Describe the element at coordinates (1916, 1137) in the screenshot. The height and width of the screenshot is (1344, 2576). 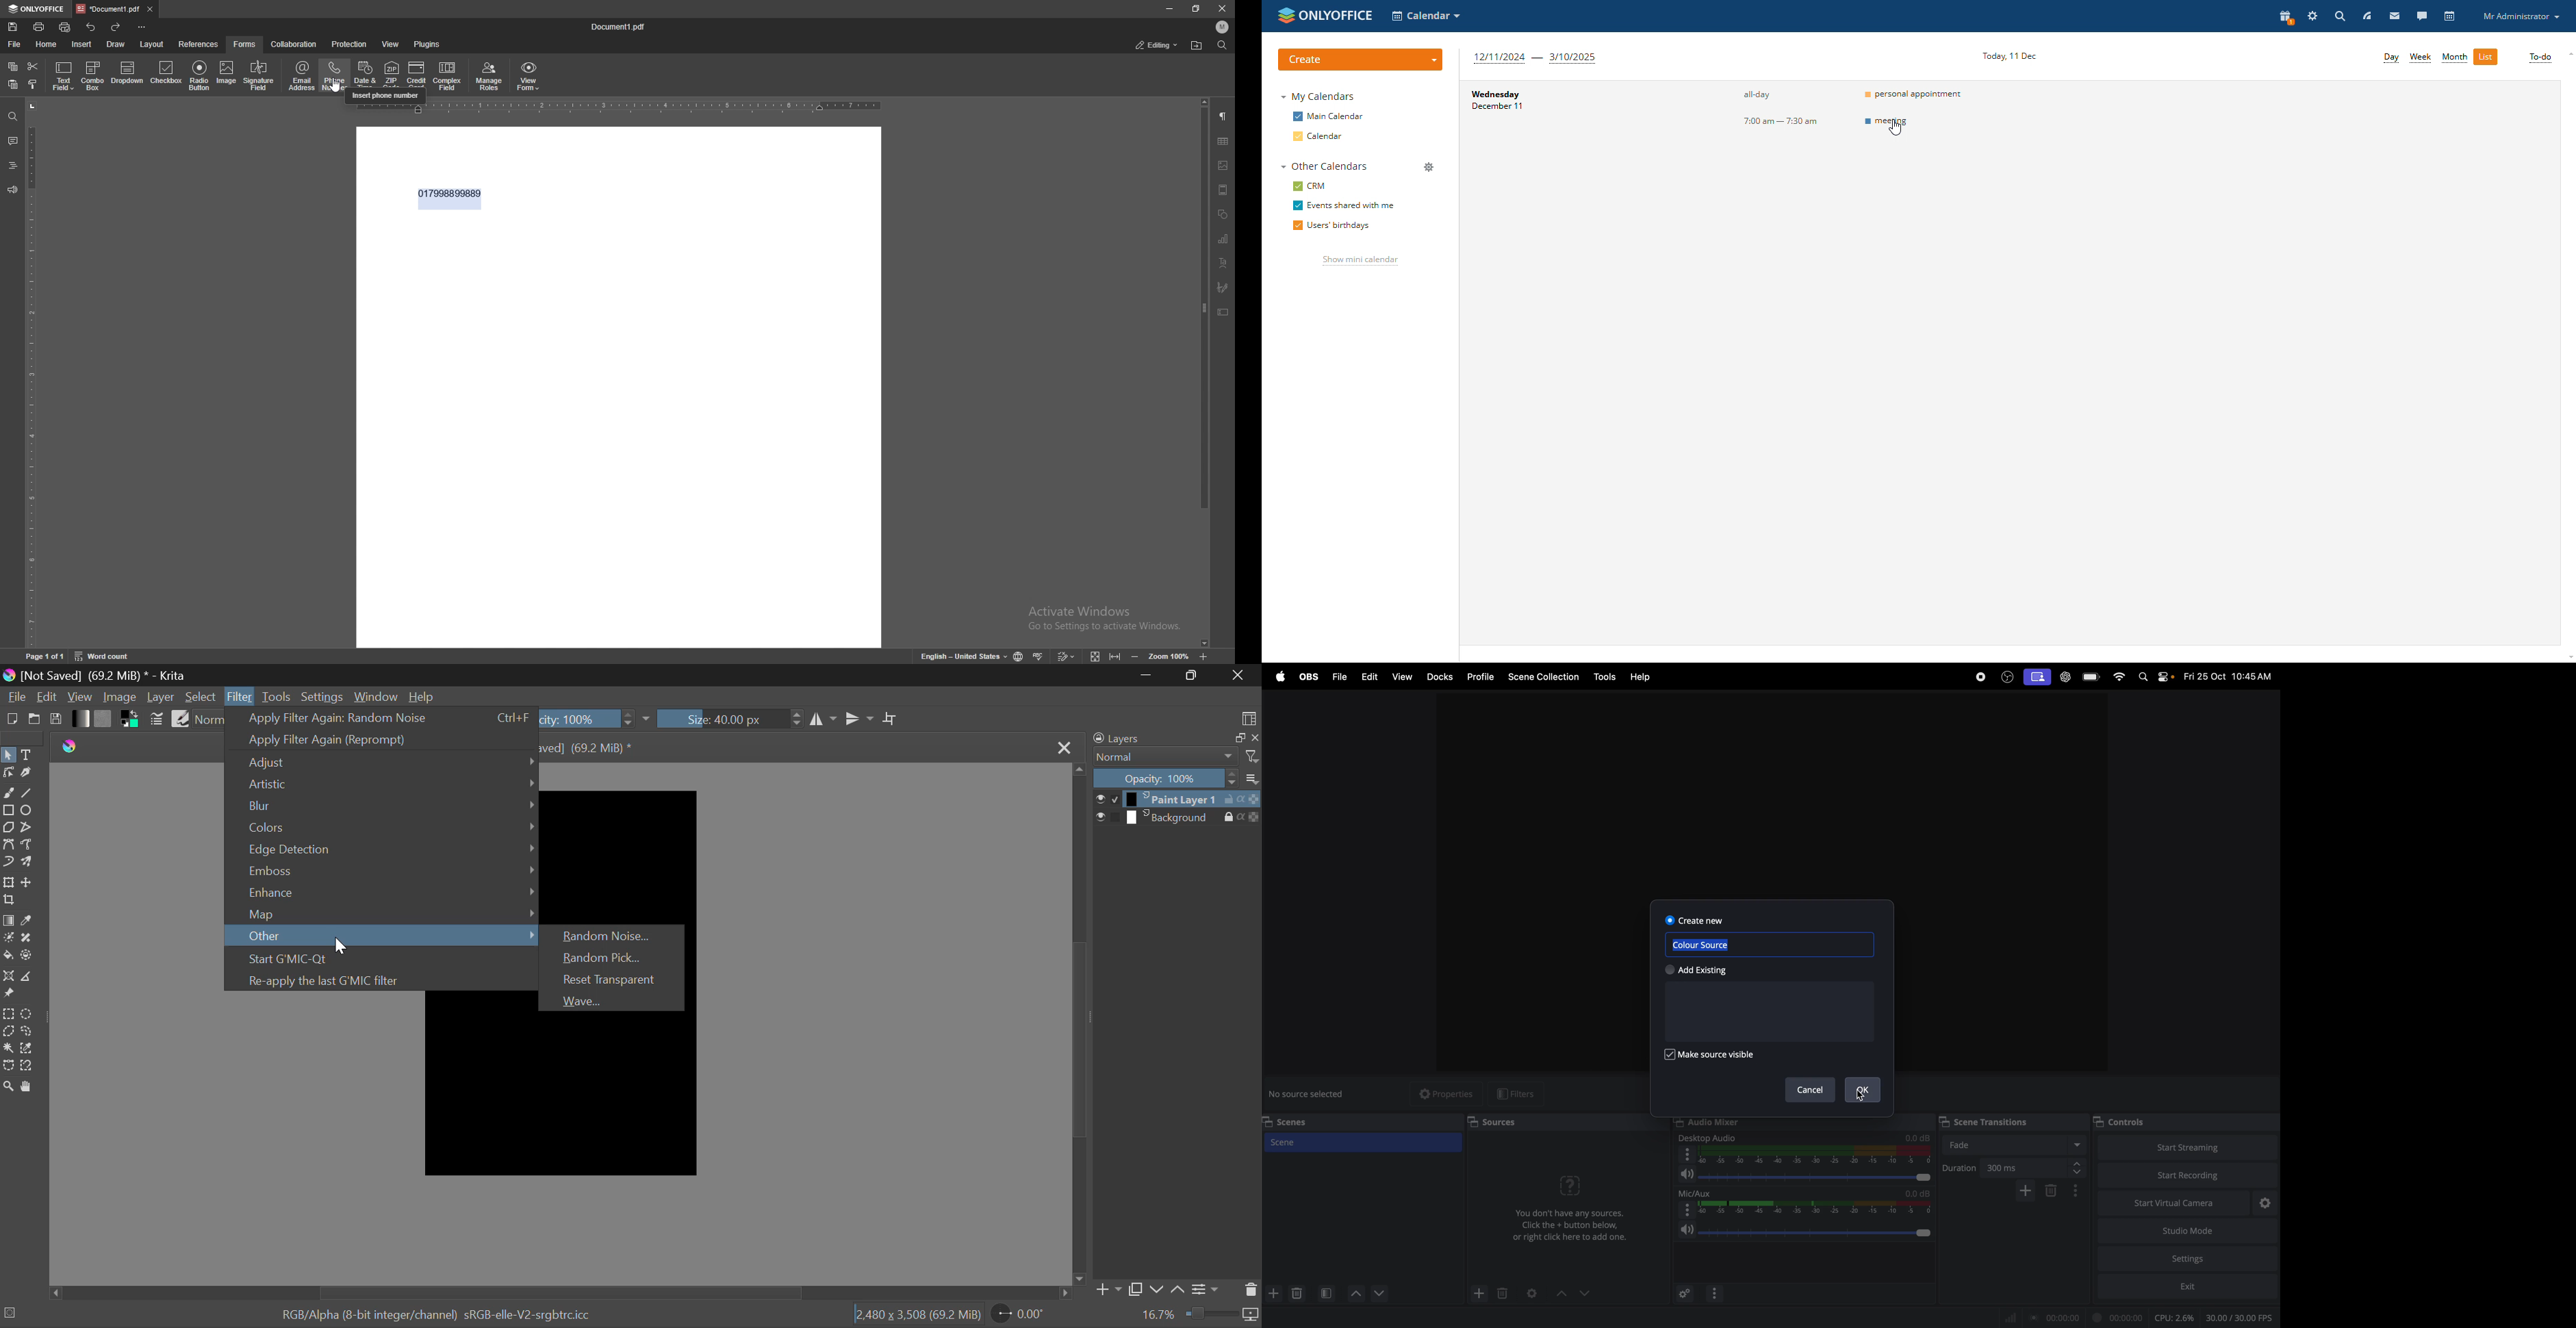
I see `db` at that location.